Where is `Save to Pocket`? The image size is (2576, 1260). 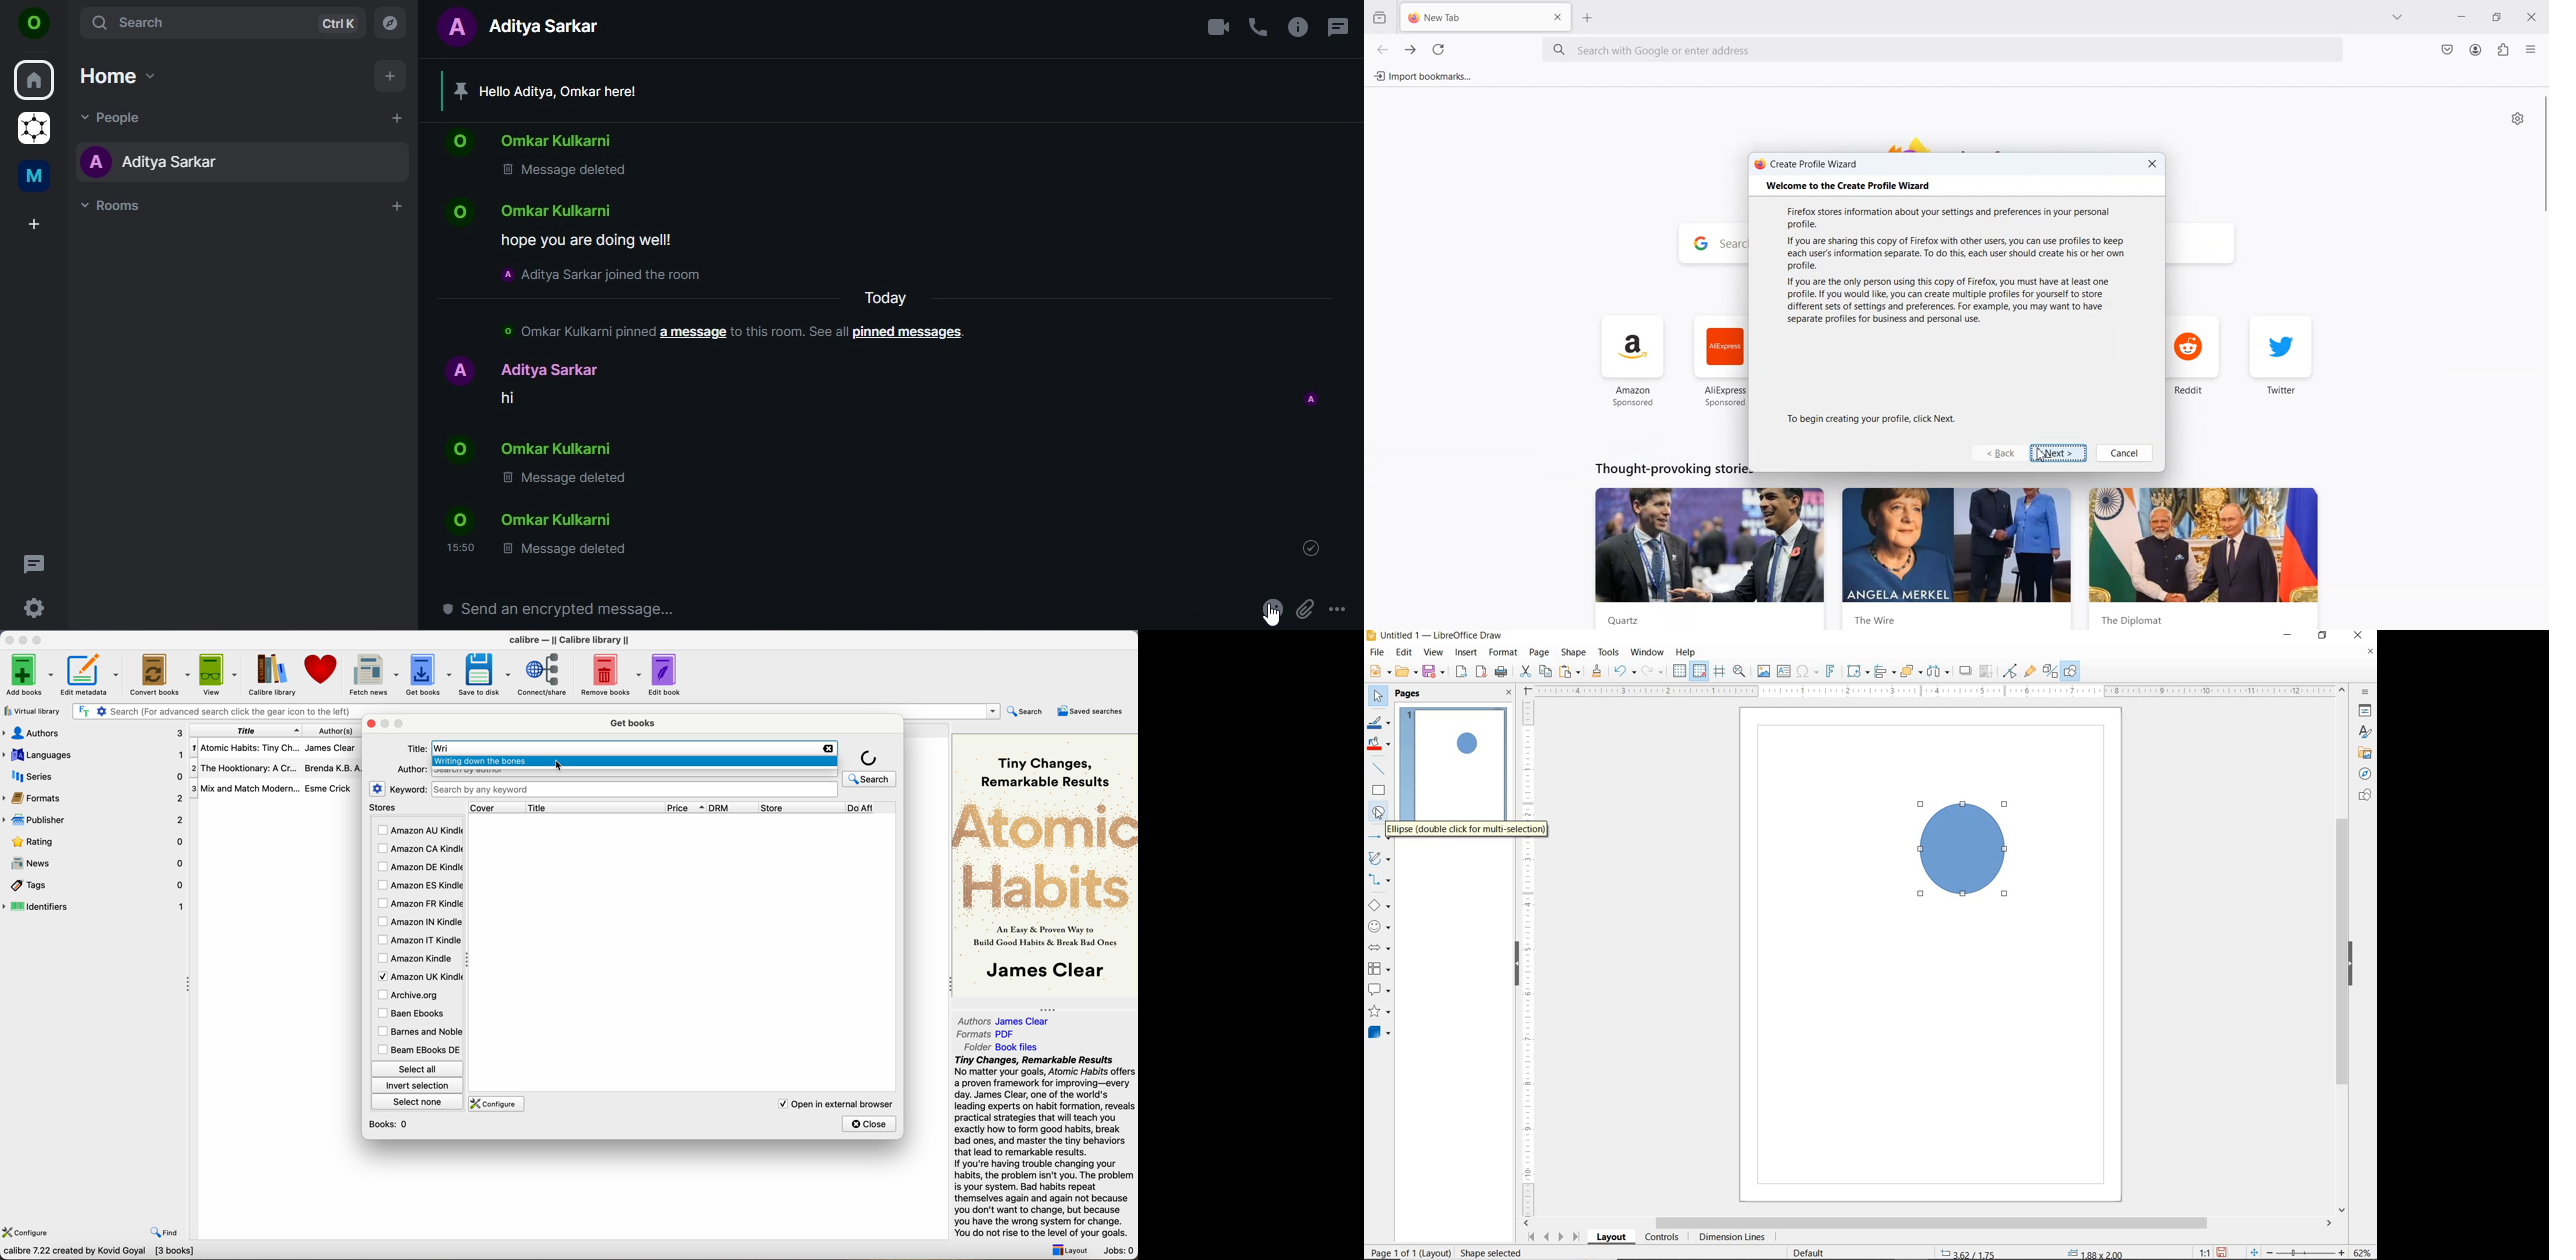 Save to Pocket is located at coordinates (2447, 49).